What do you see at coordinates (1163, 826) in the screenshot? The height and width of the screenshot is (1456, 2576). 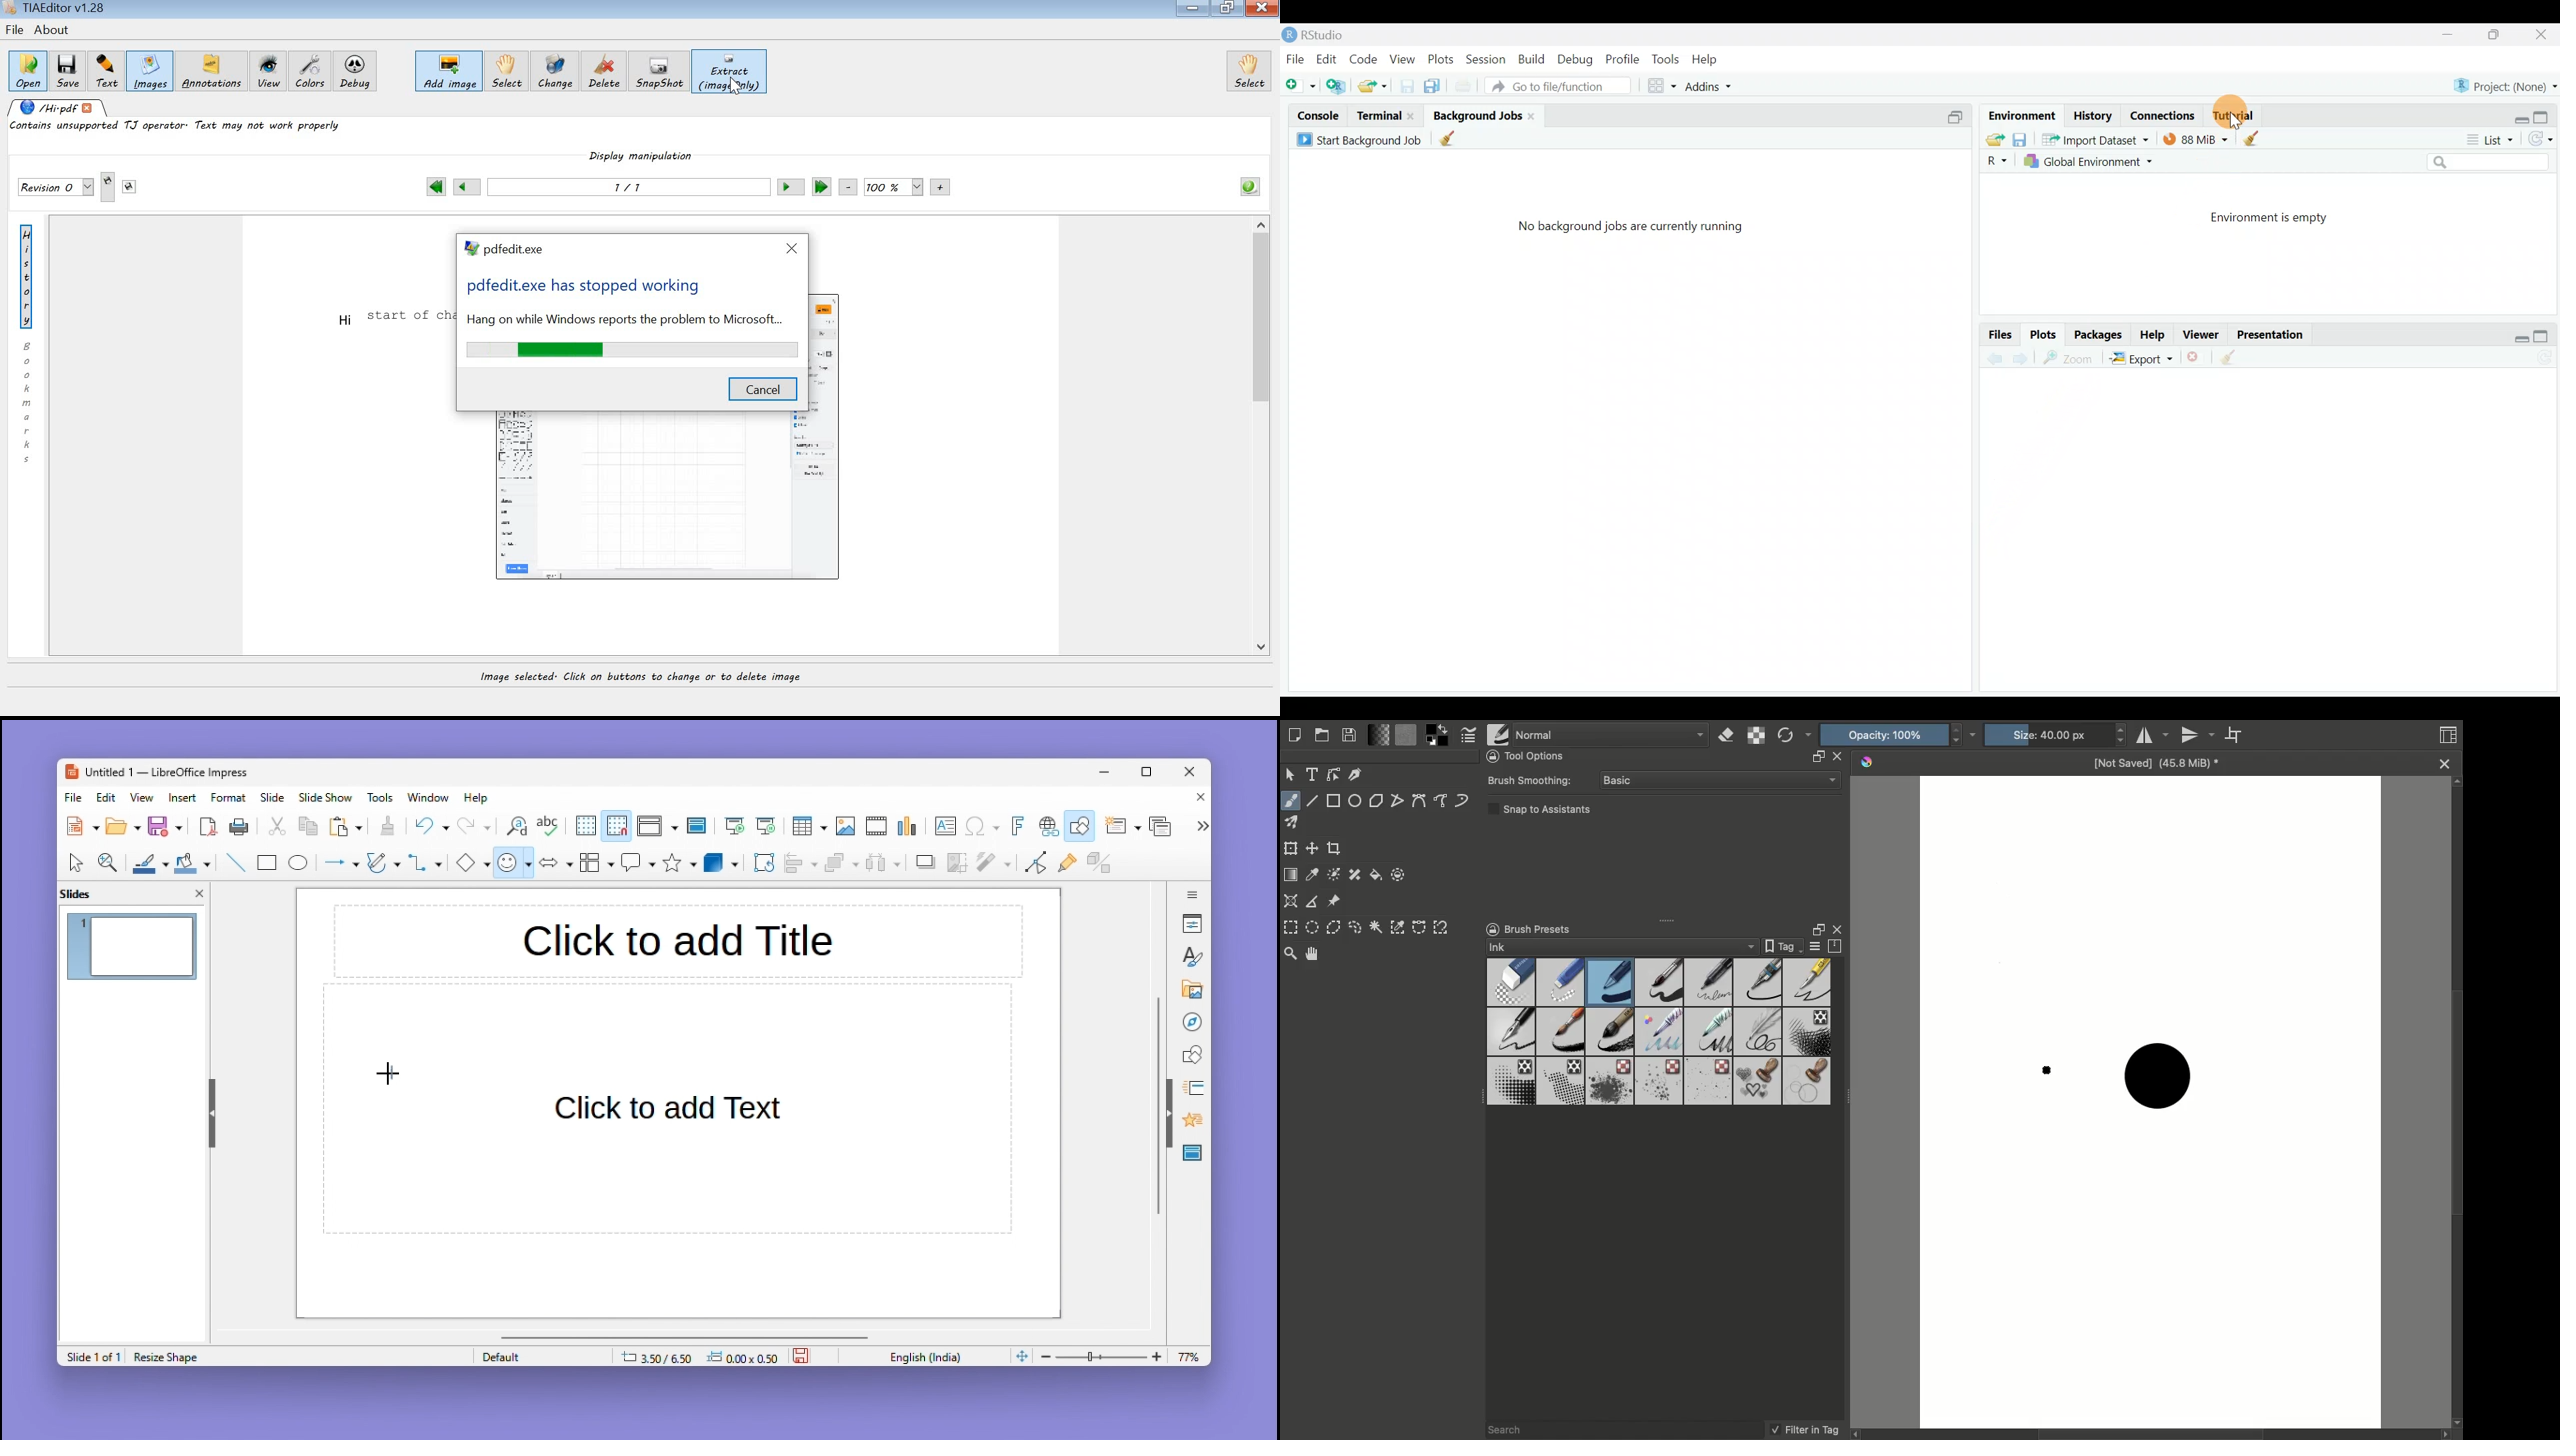 I see `Duplicate slide` at bounding box center [1163, 826].